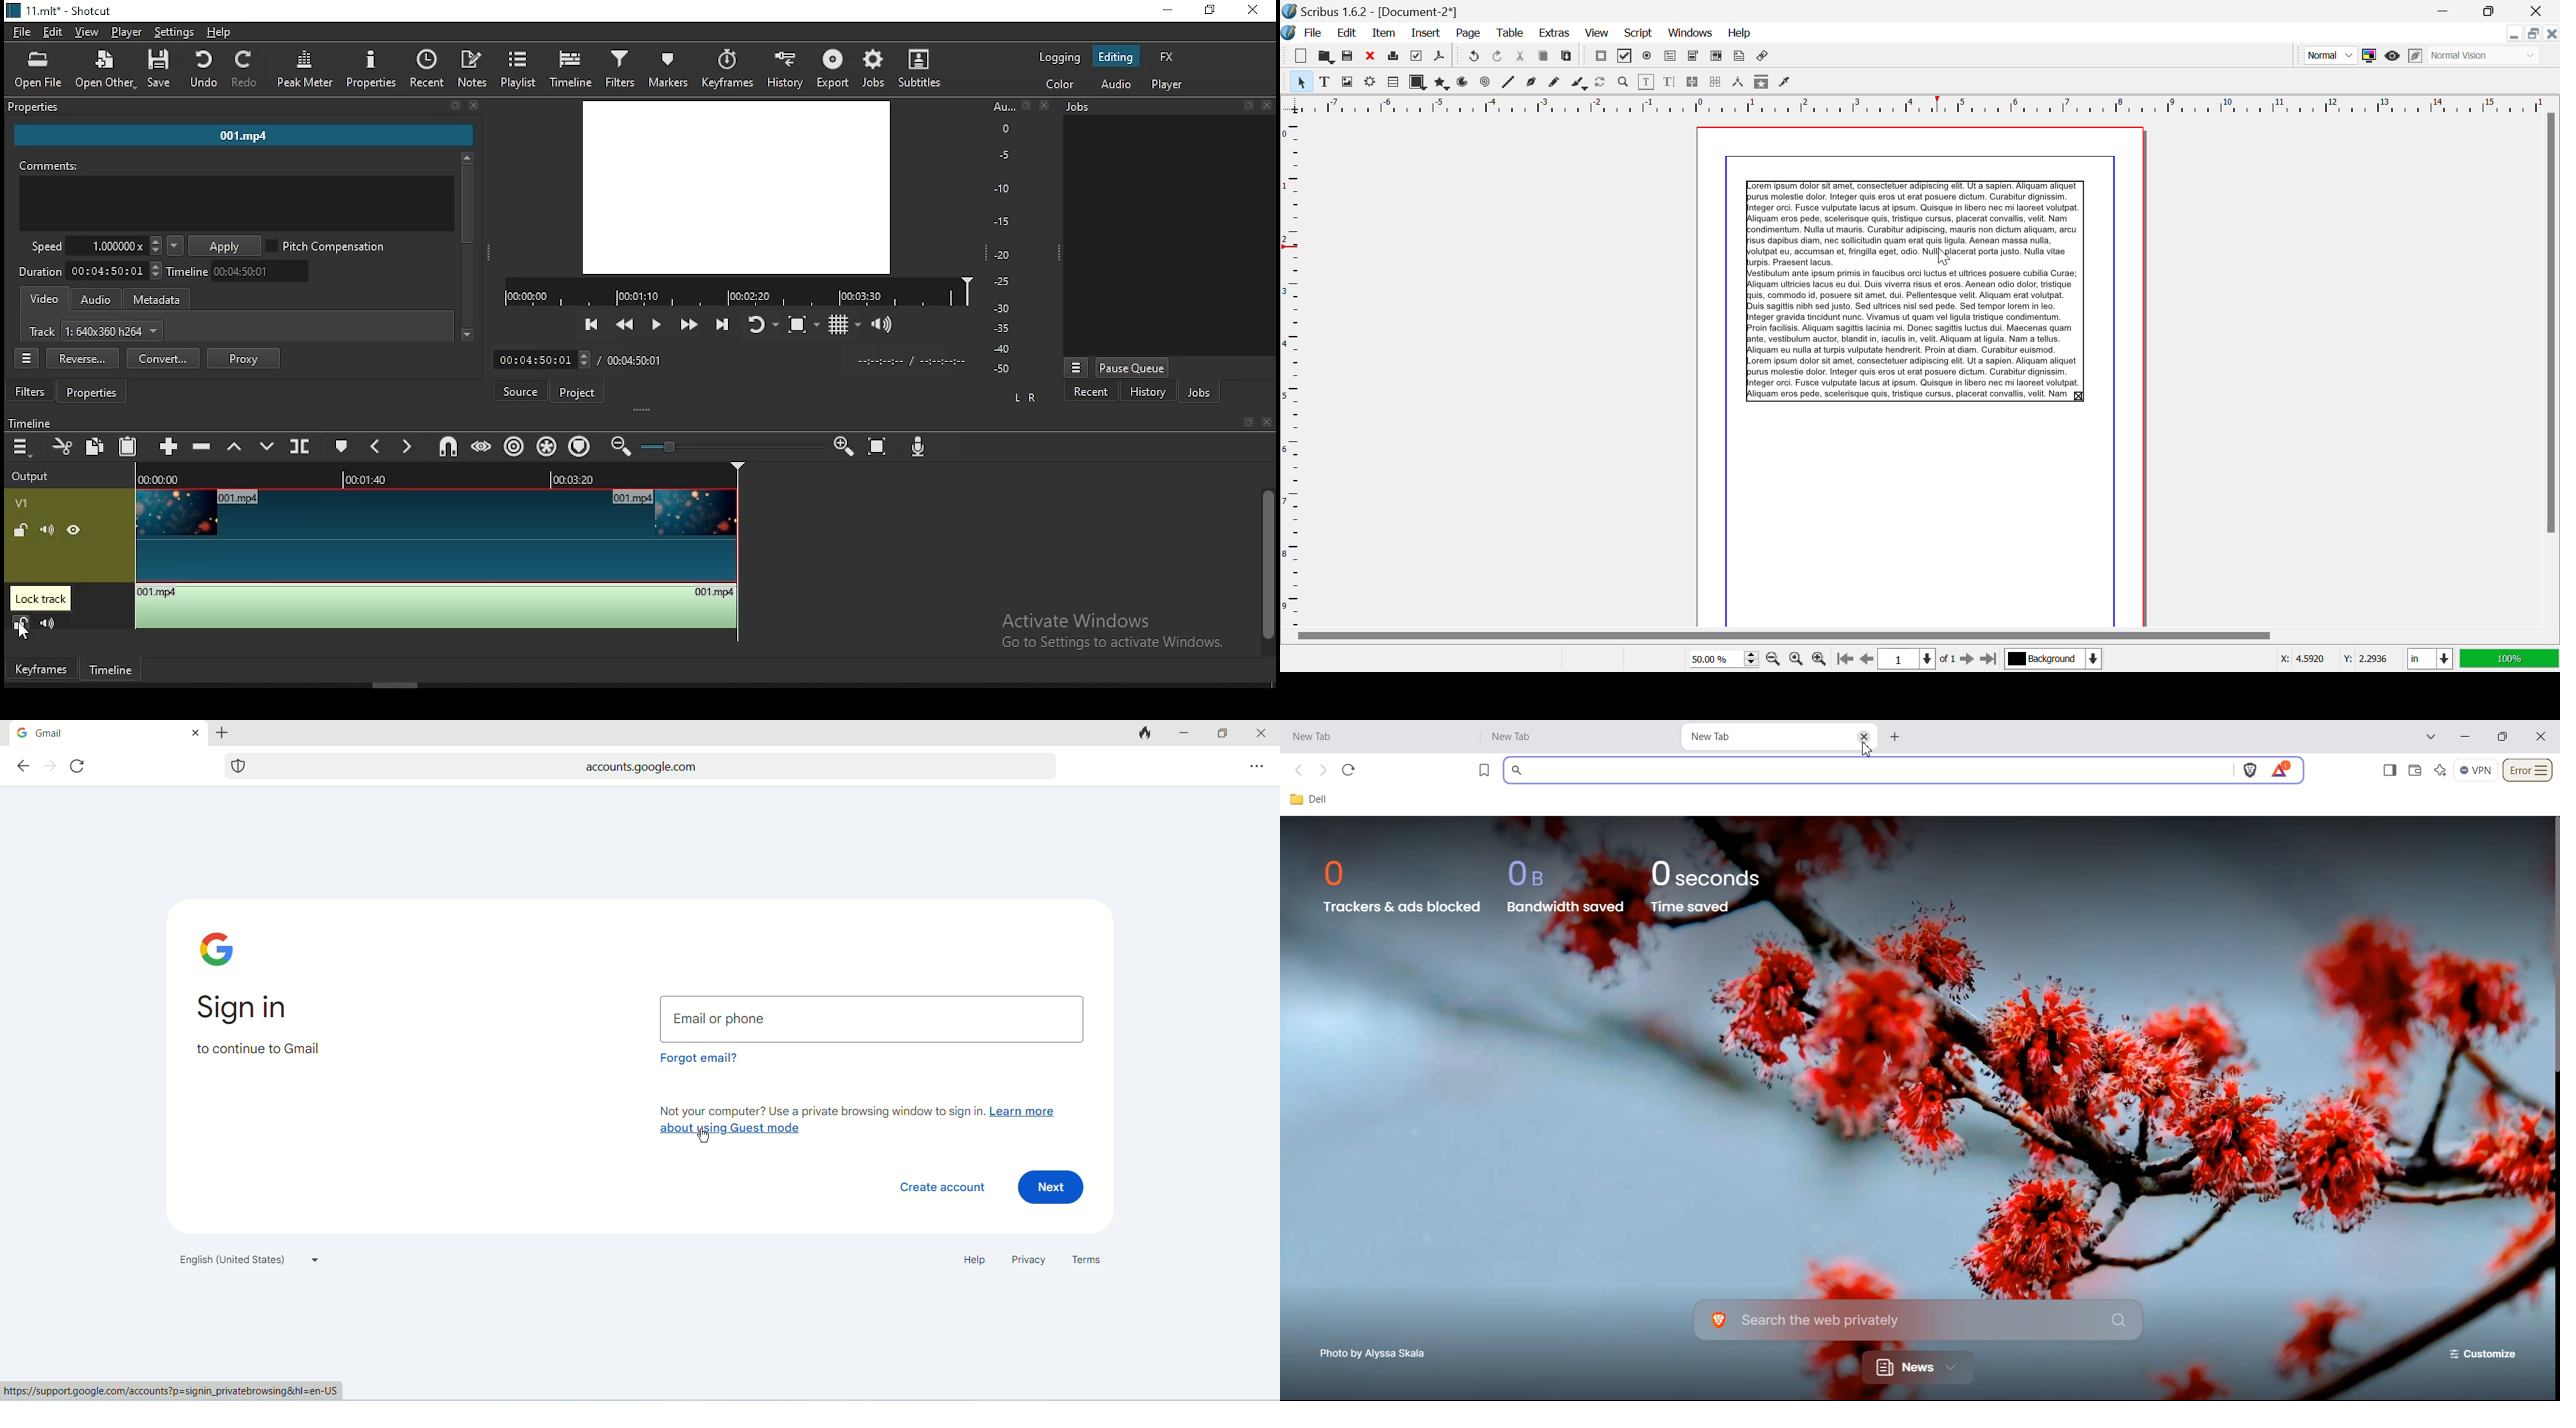 This screenshot has height=1428, width=2576. What do you see at coordinates (2393, 57) in the screenshot?
I see `Preview Mode` at bounding box center [2393, 57].